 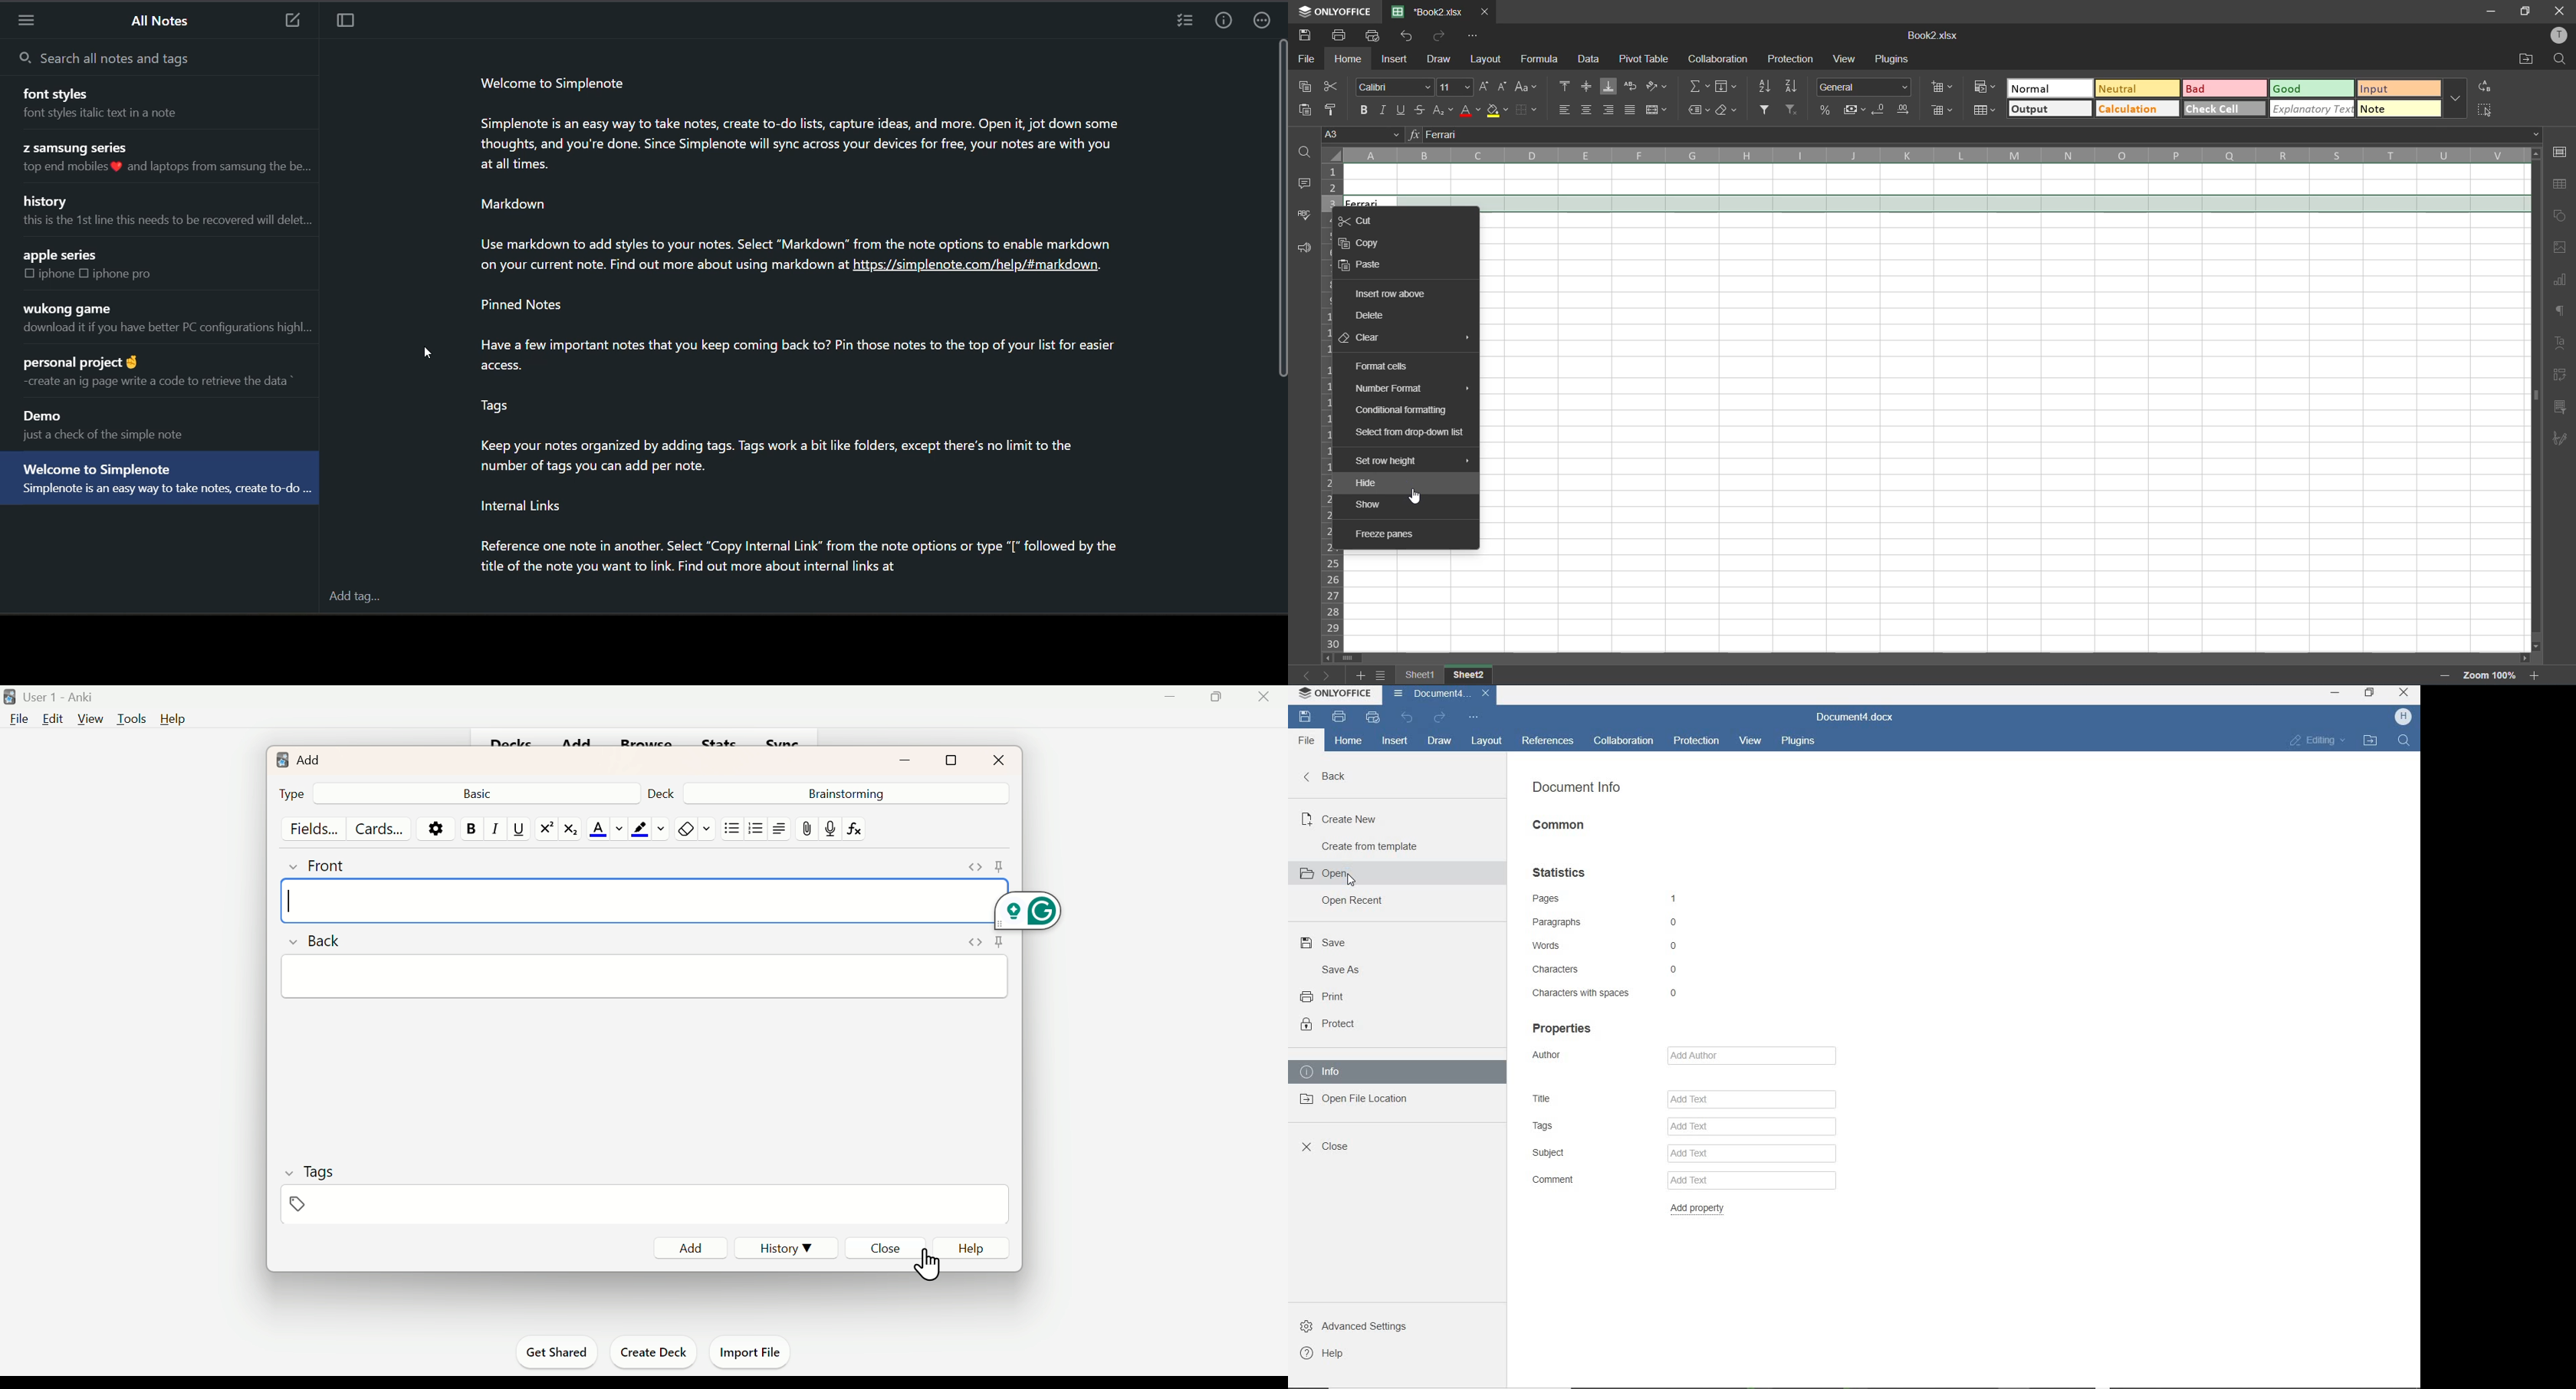 I want to click on draw, so click(x=1440, y=61).